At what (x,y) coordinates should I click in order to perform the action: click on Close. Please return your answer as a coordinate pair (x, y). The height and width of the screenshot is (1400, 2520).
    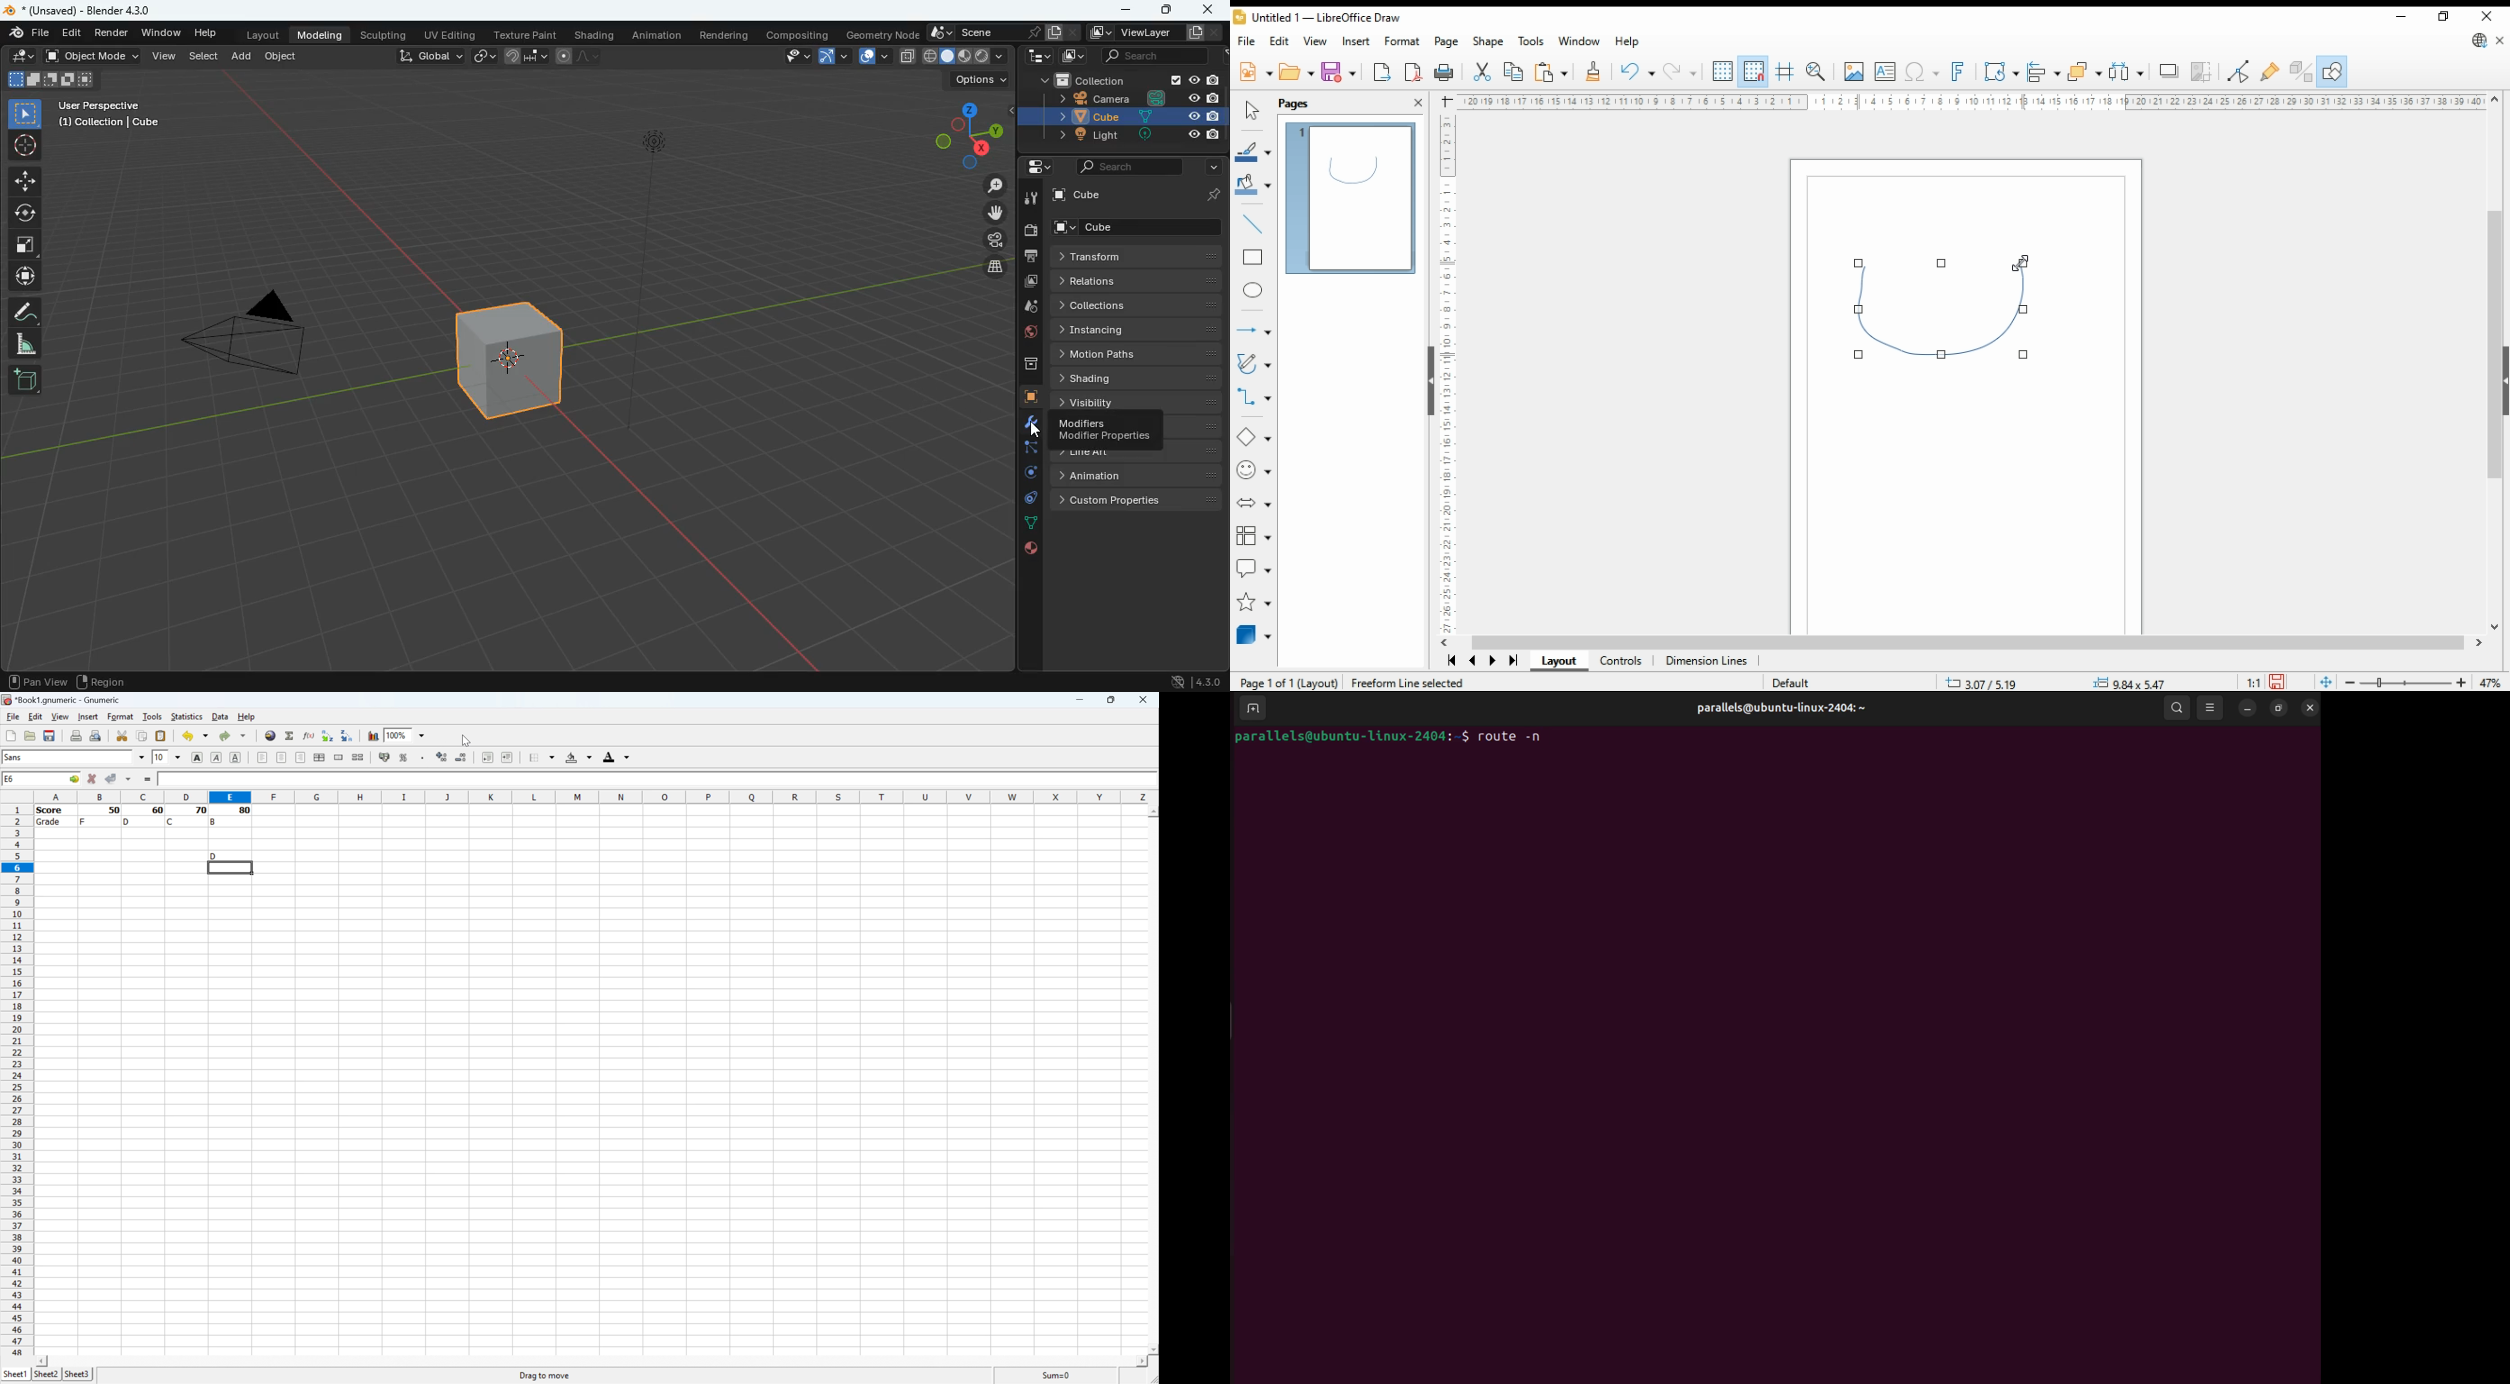
    Looking at the image, I should click on (1145, 700).